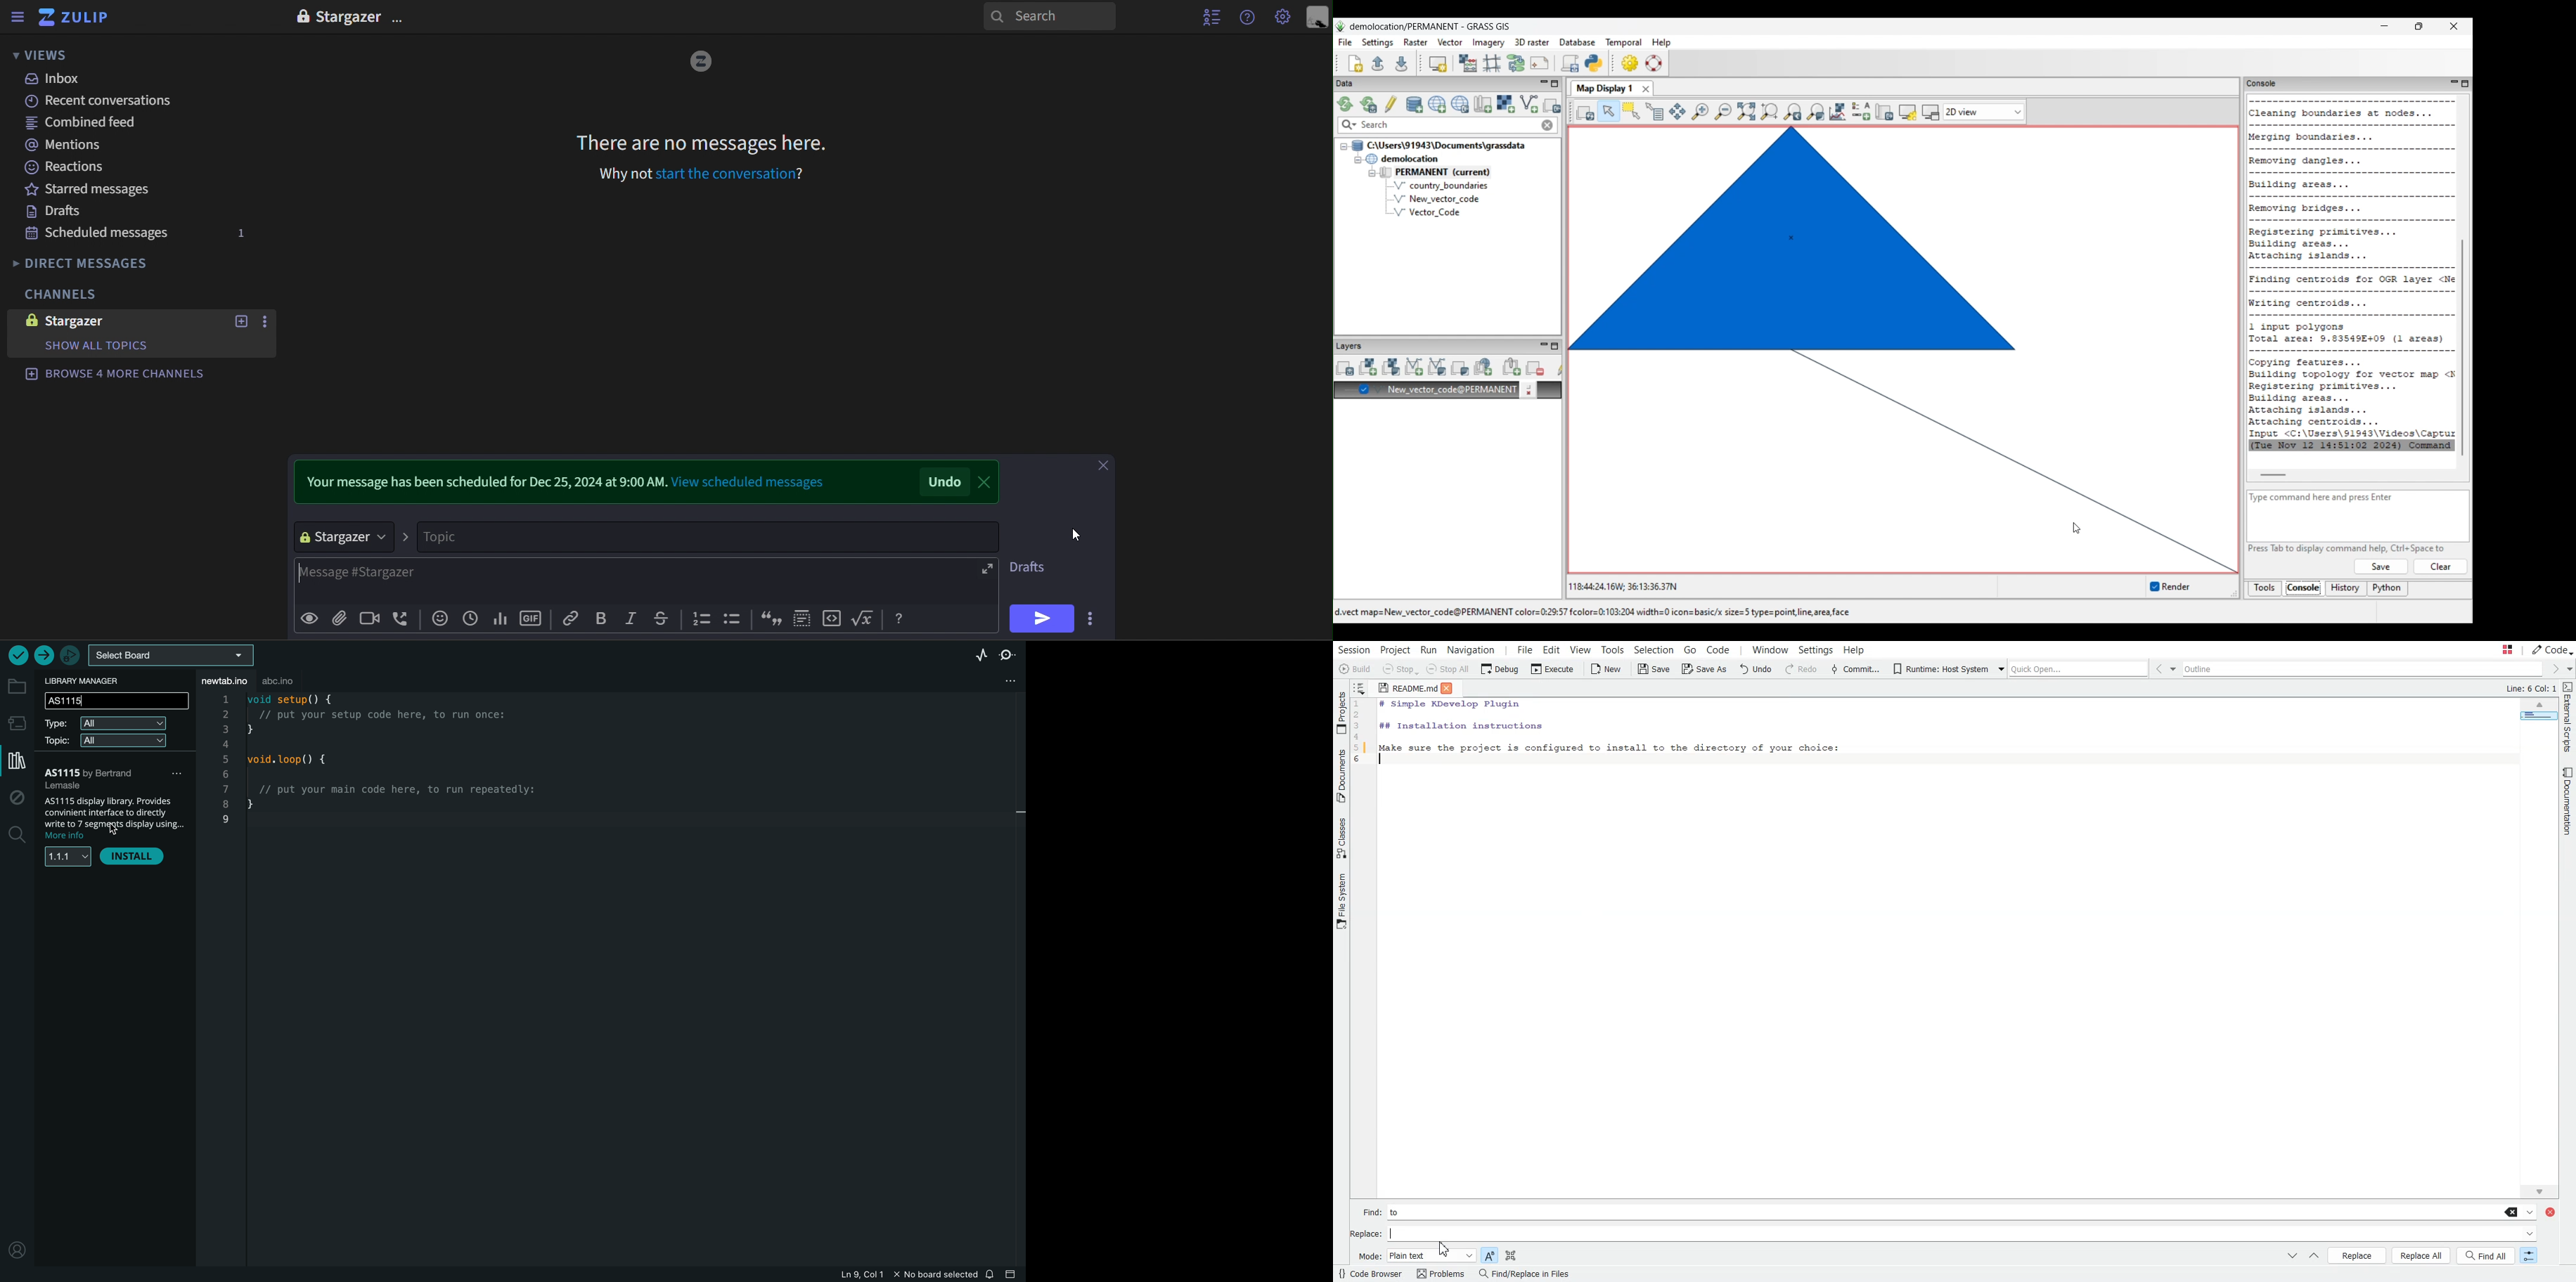 The image size is (2576, 1288). Describe the element at coordinates (1043, 619) in the screenshot. I see `send` at that location.